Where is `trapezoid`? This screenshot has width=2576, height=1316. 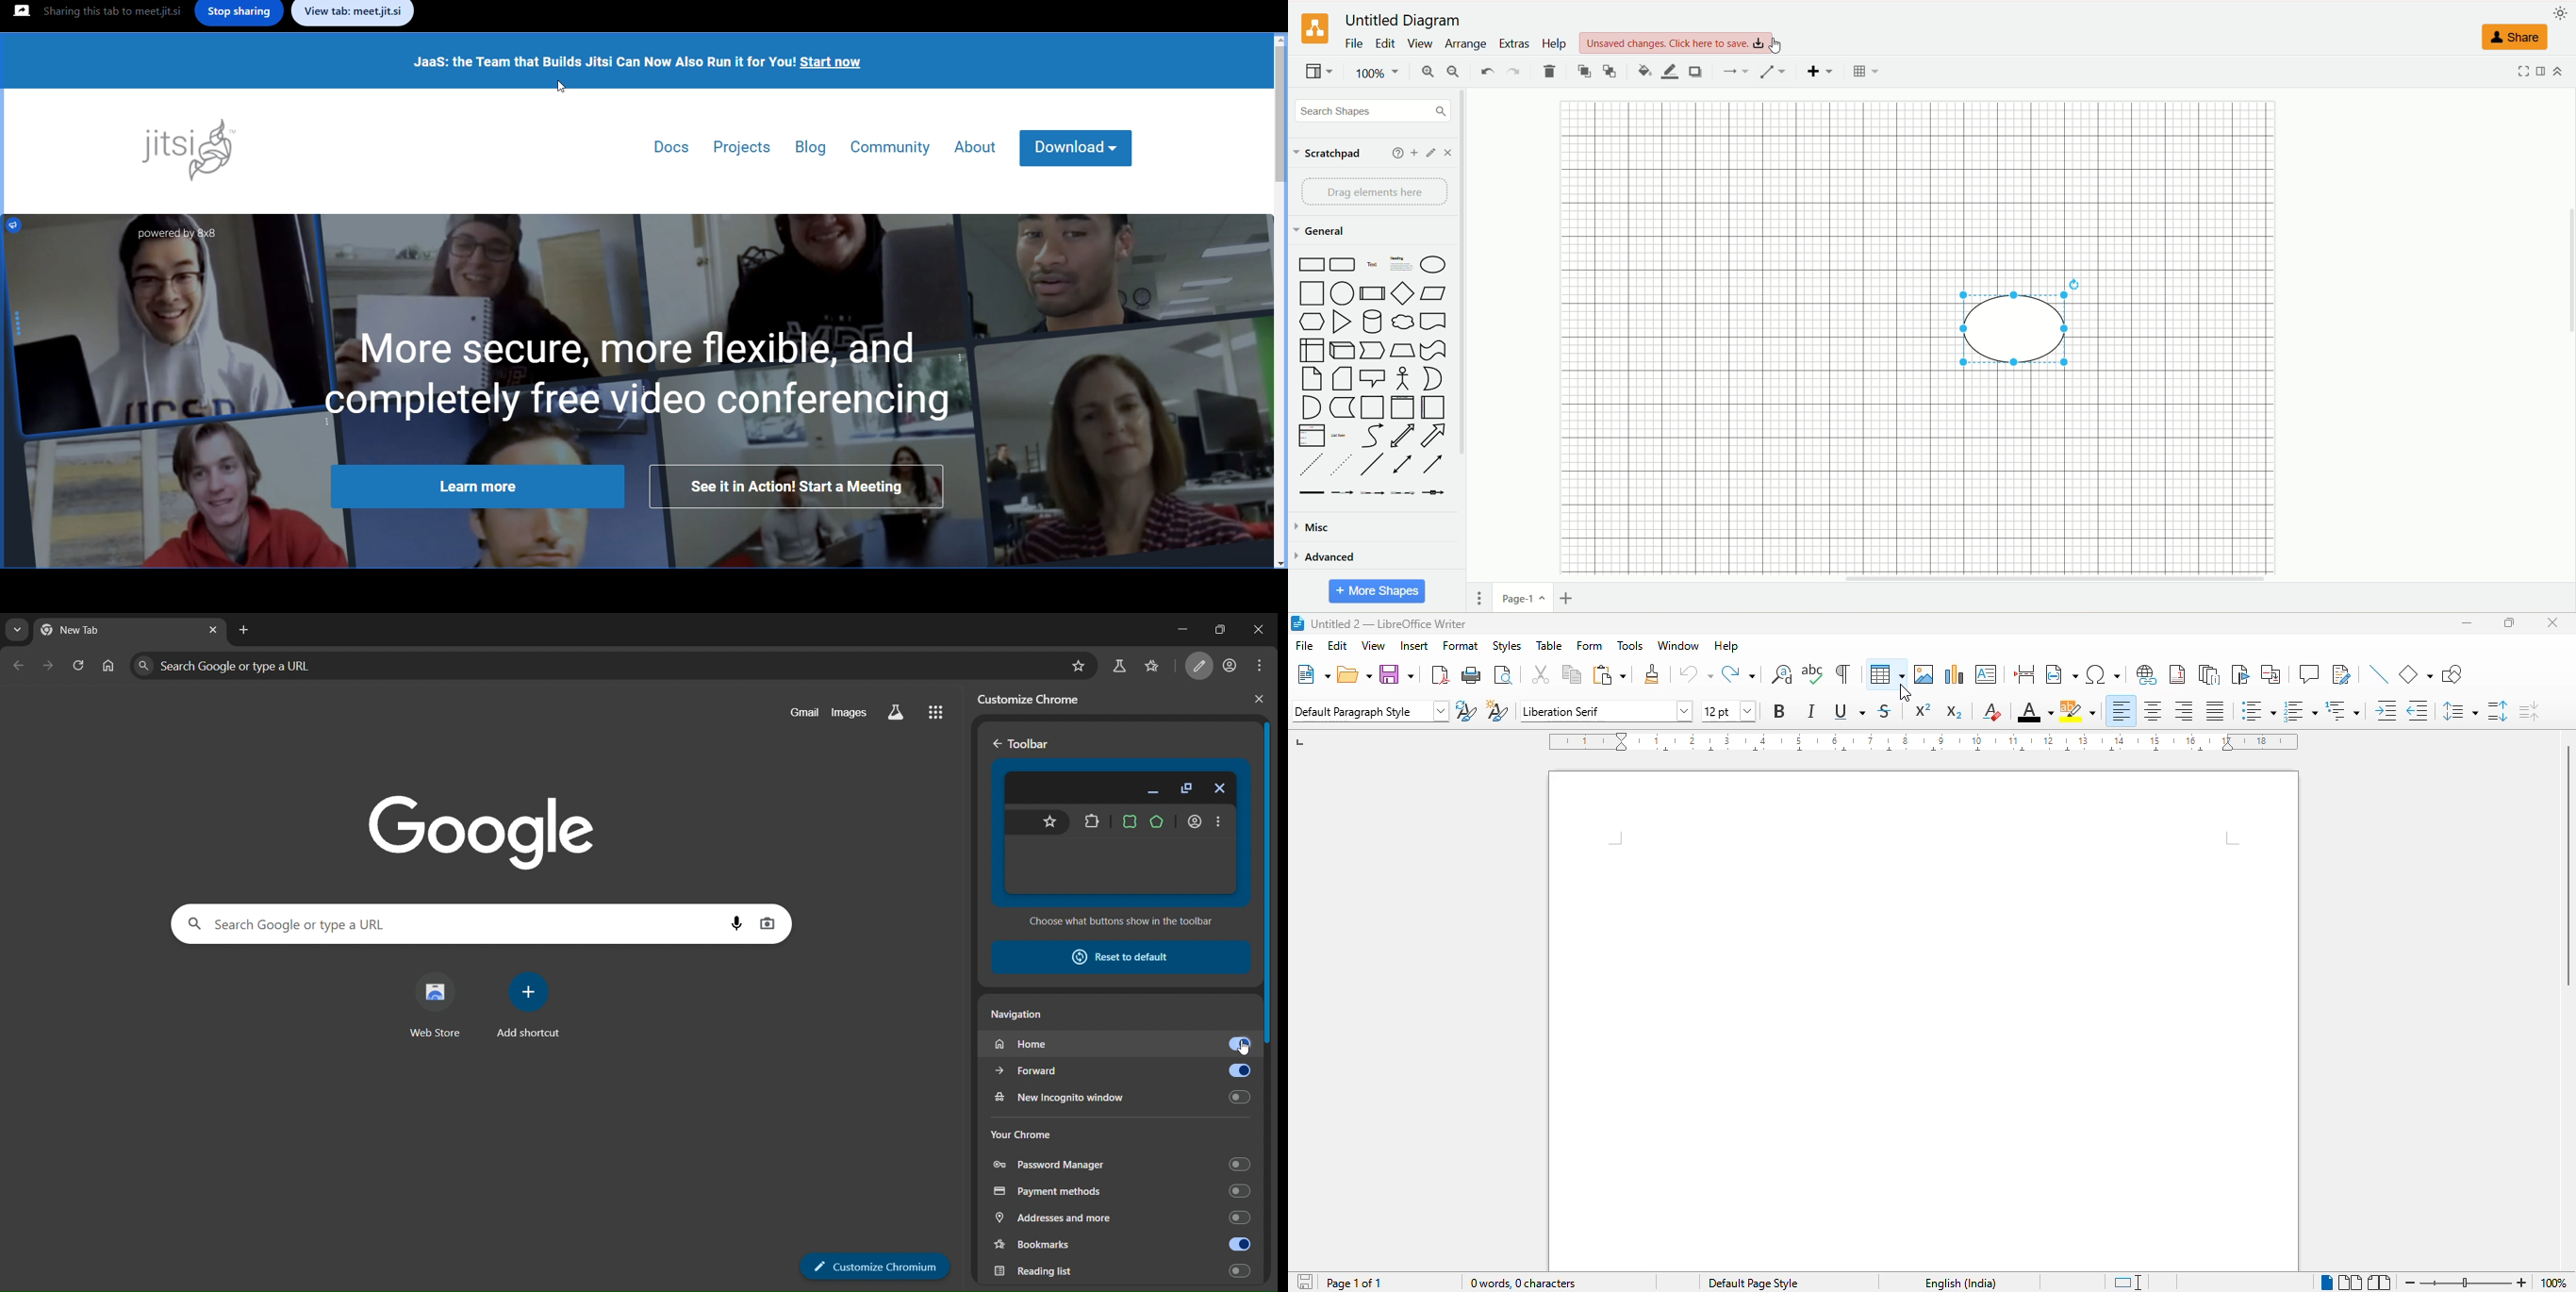
trapezoid is located at coordinates (1403, 350).